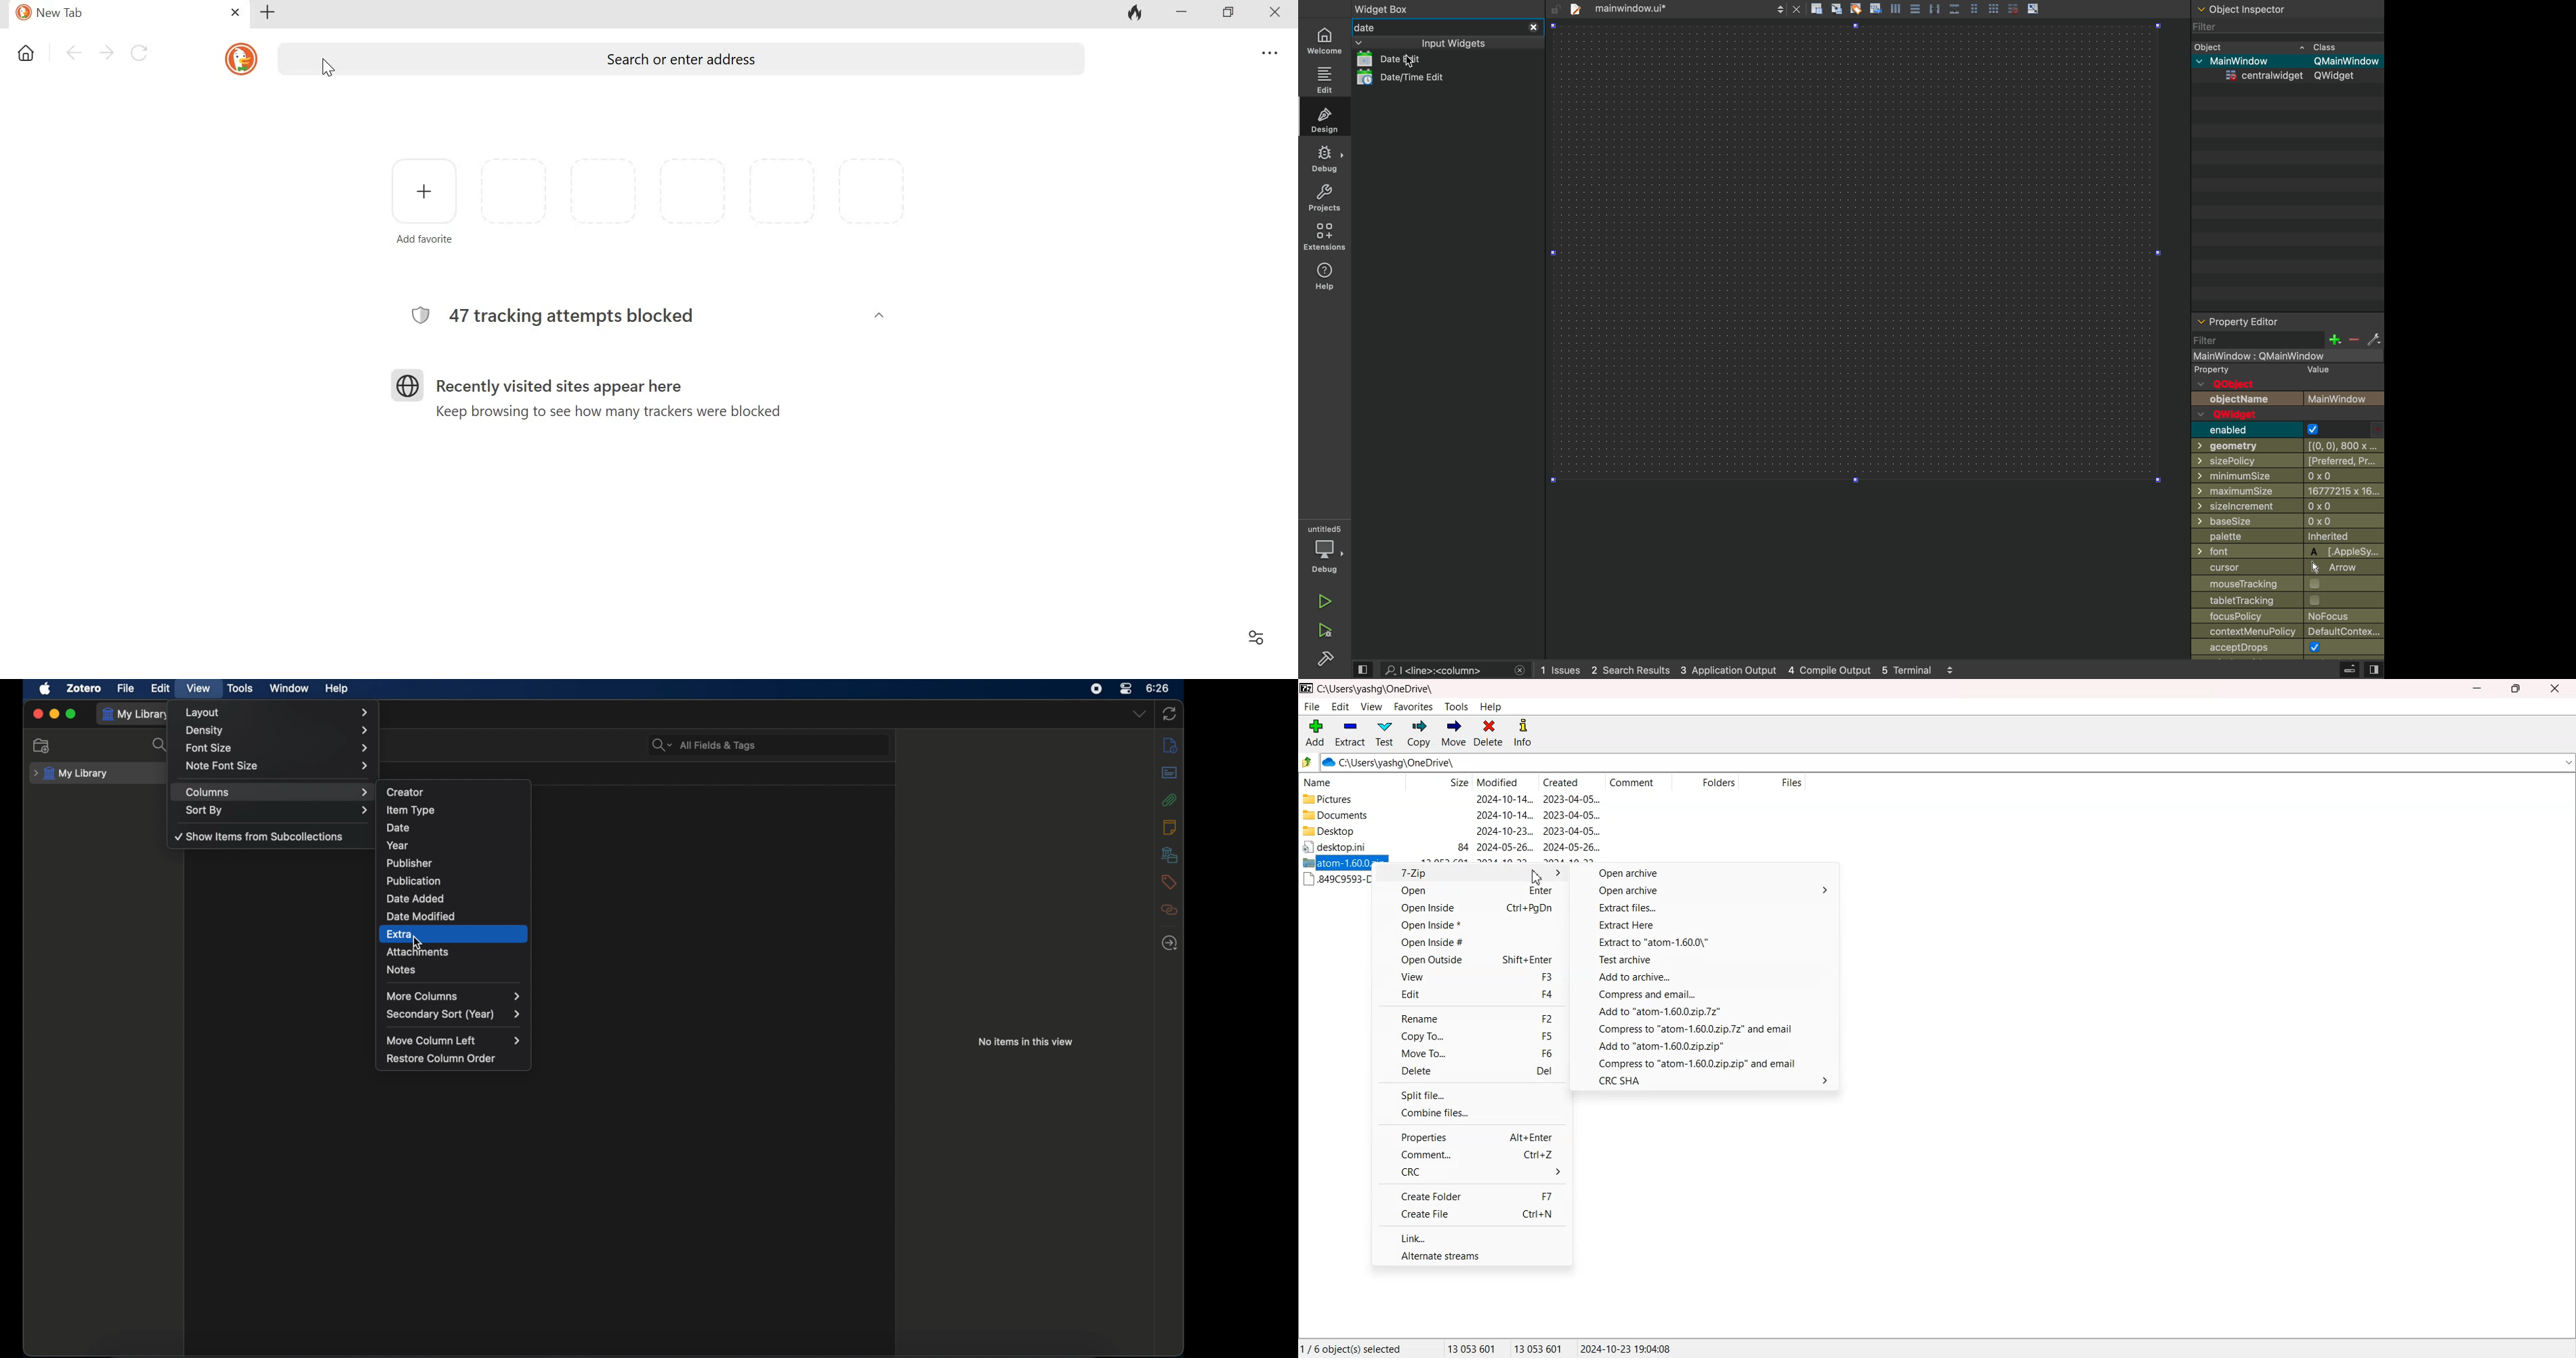 This screenshot has height=1372, width=2576. I want to click on more columns, so click(453, 996).